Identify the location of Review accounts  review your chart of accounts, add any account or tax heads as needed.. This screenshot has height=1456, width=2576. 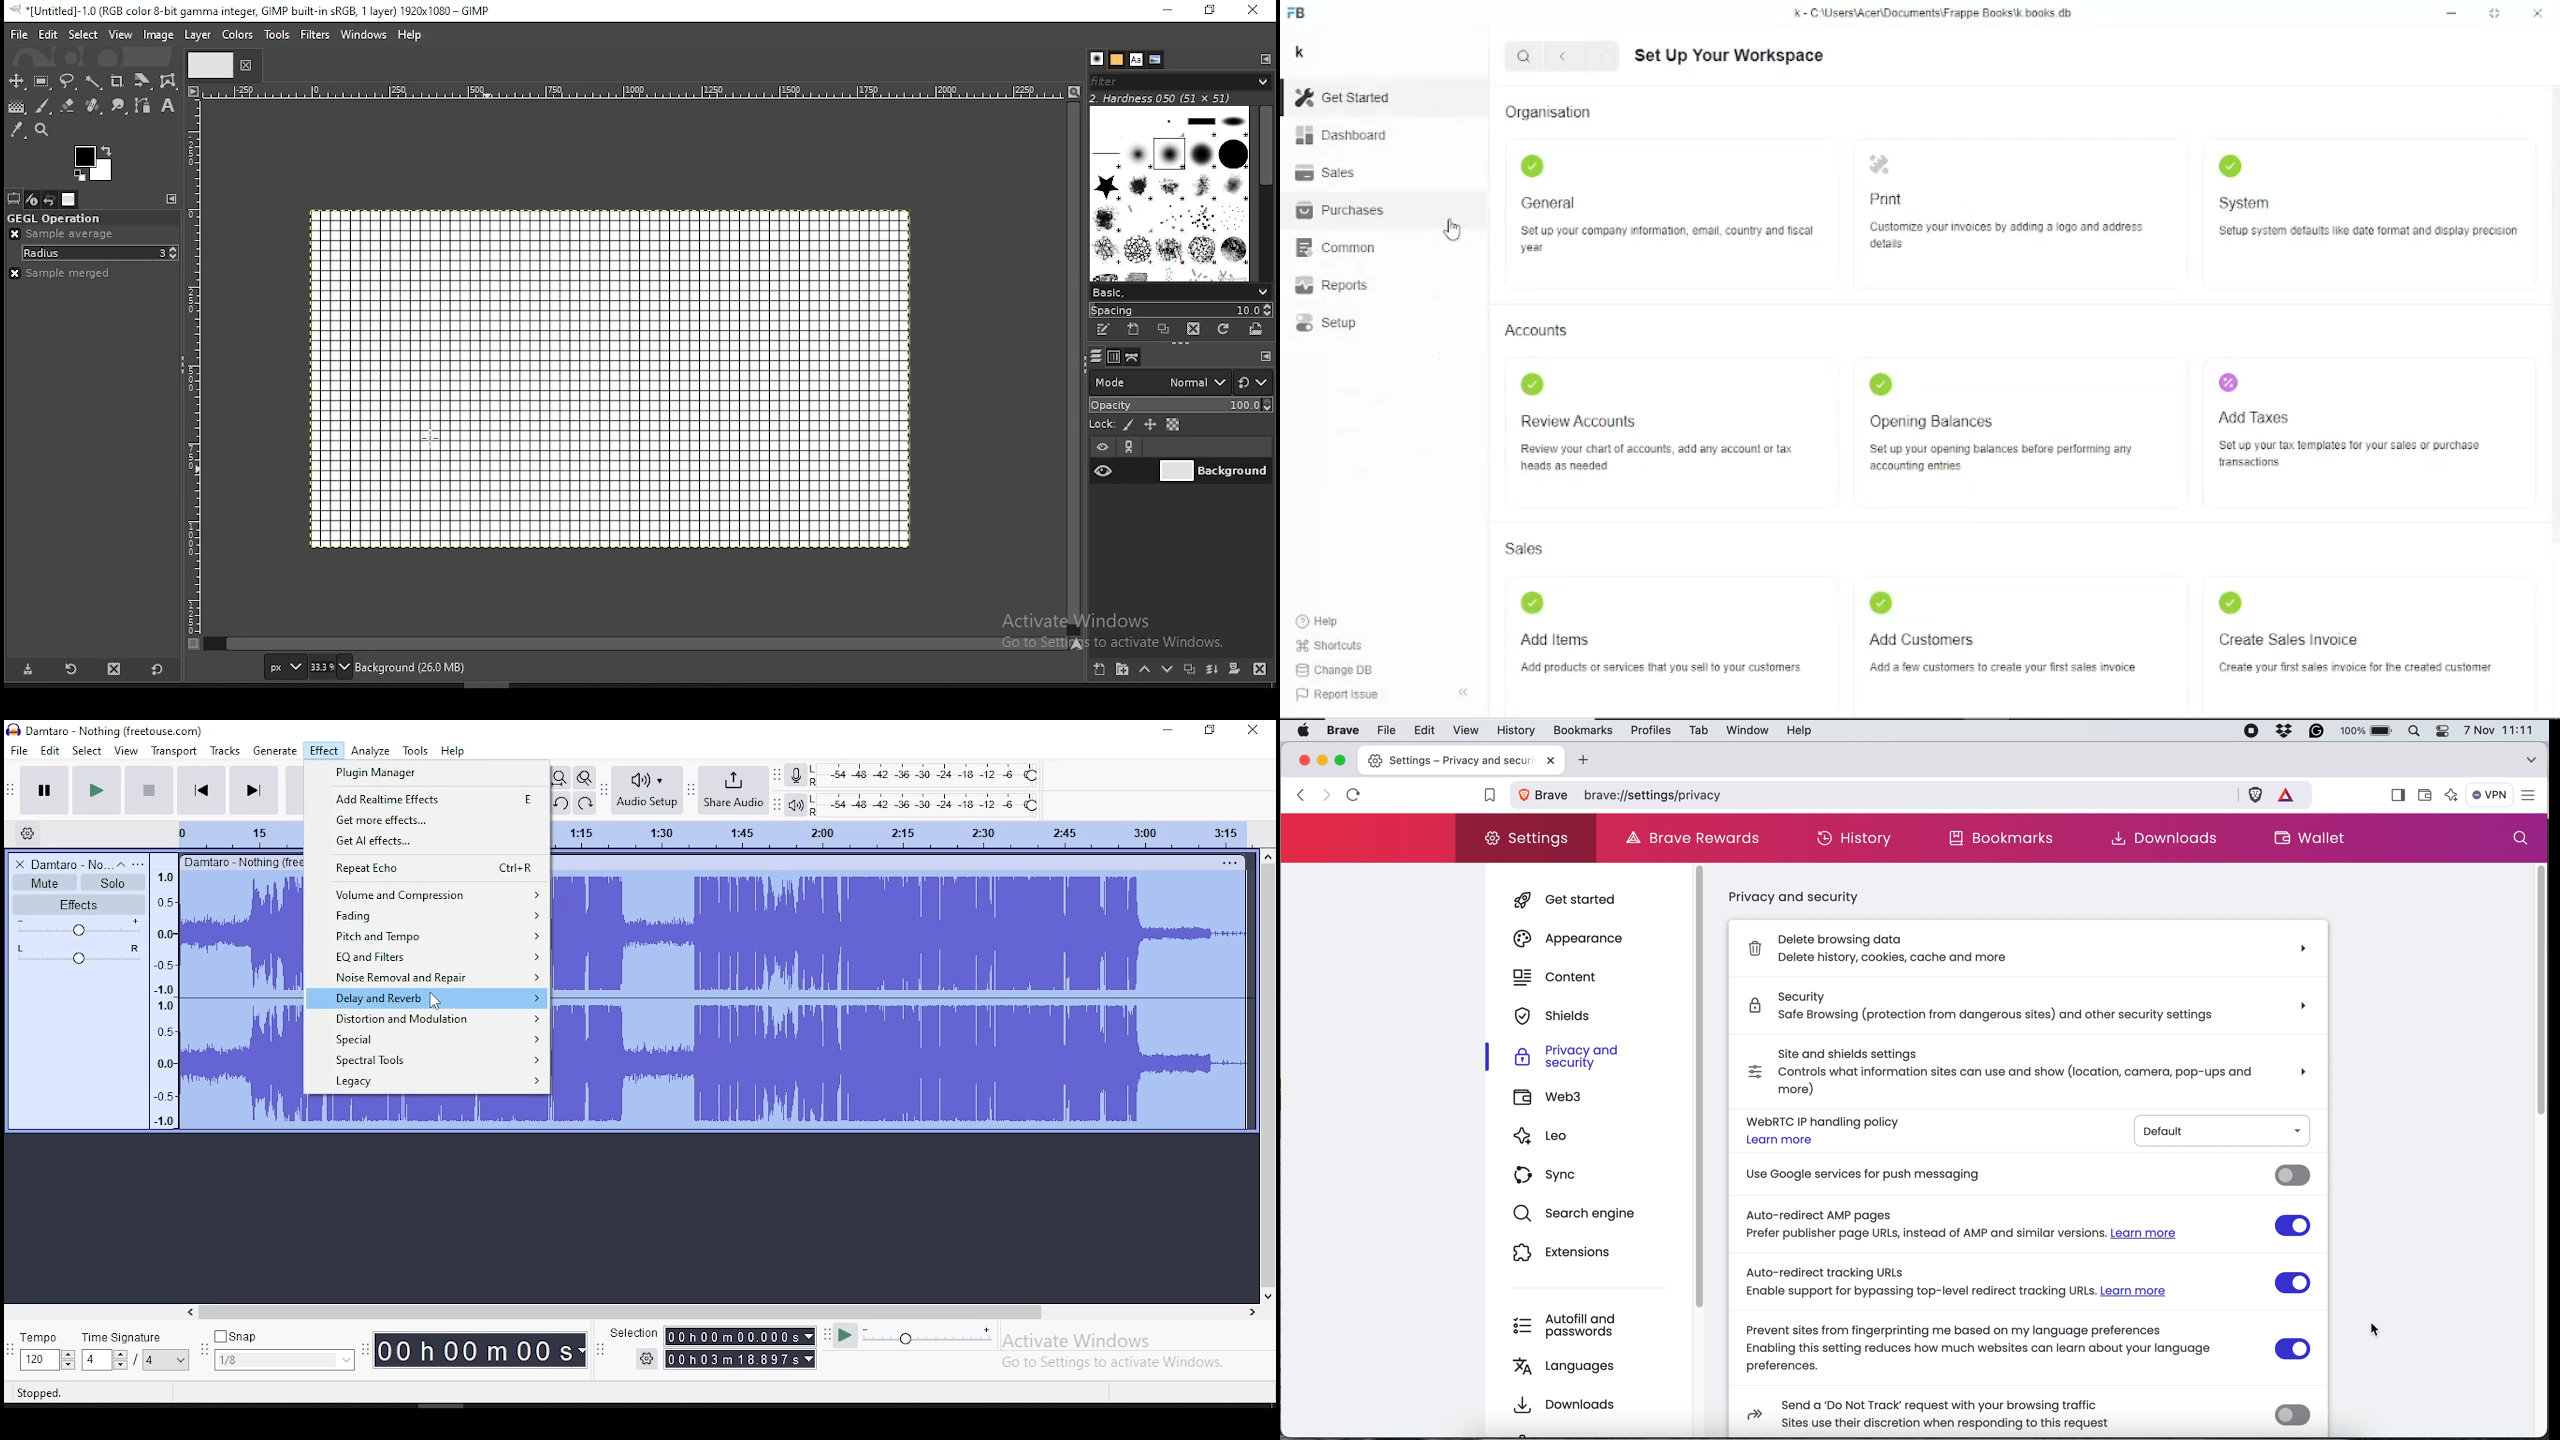
(1655, 419).